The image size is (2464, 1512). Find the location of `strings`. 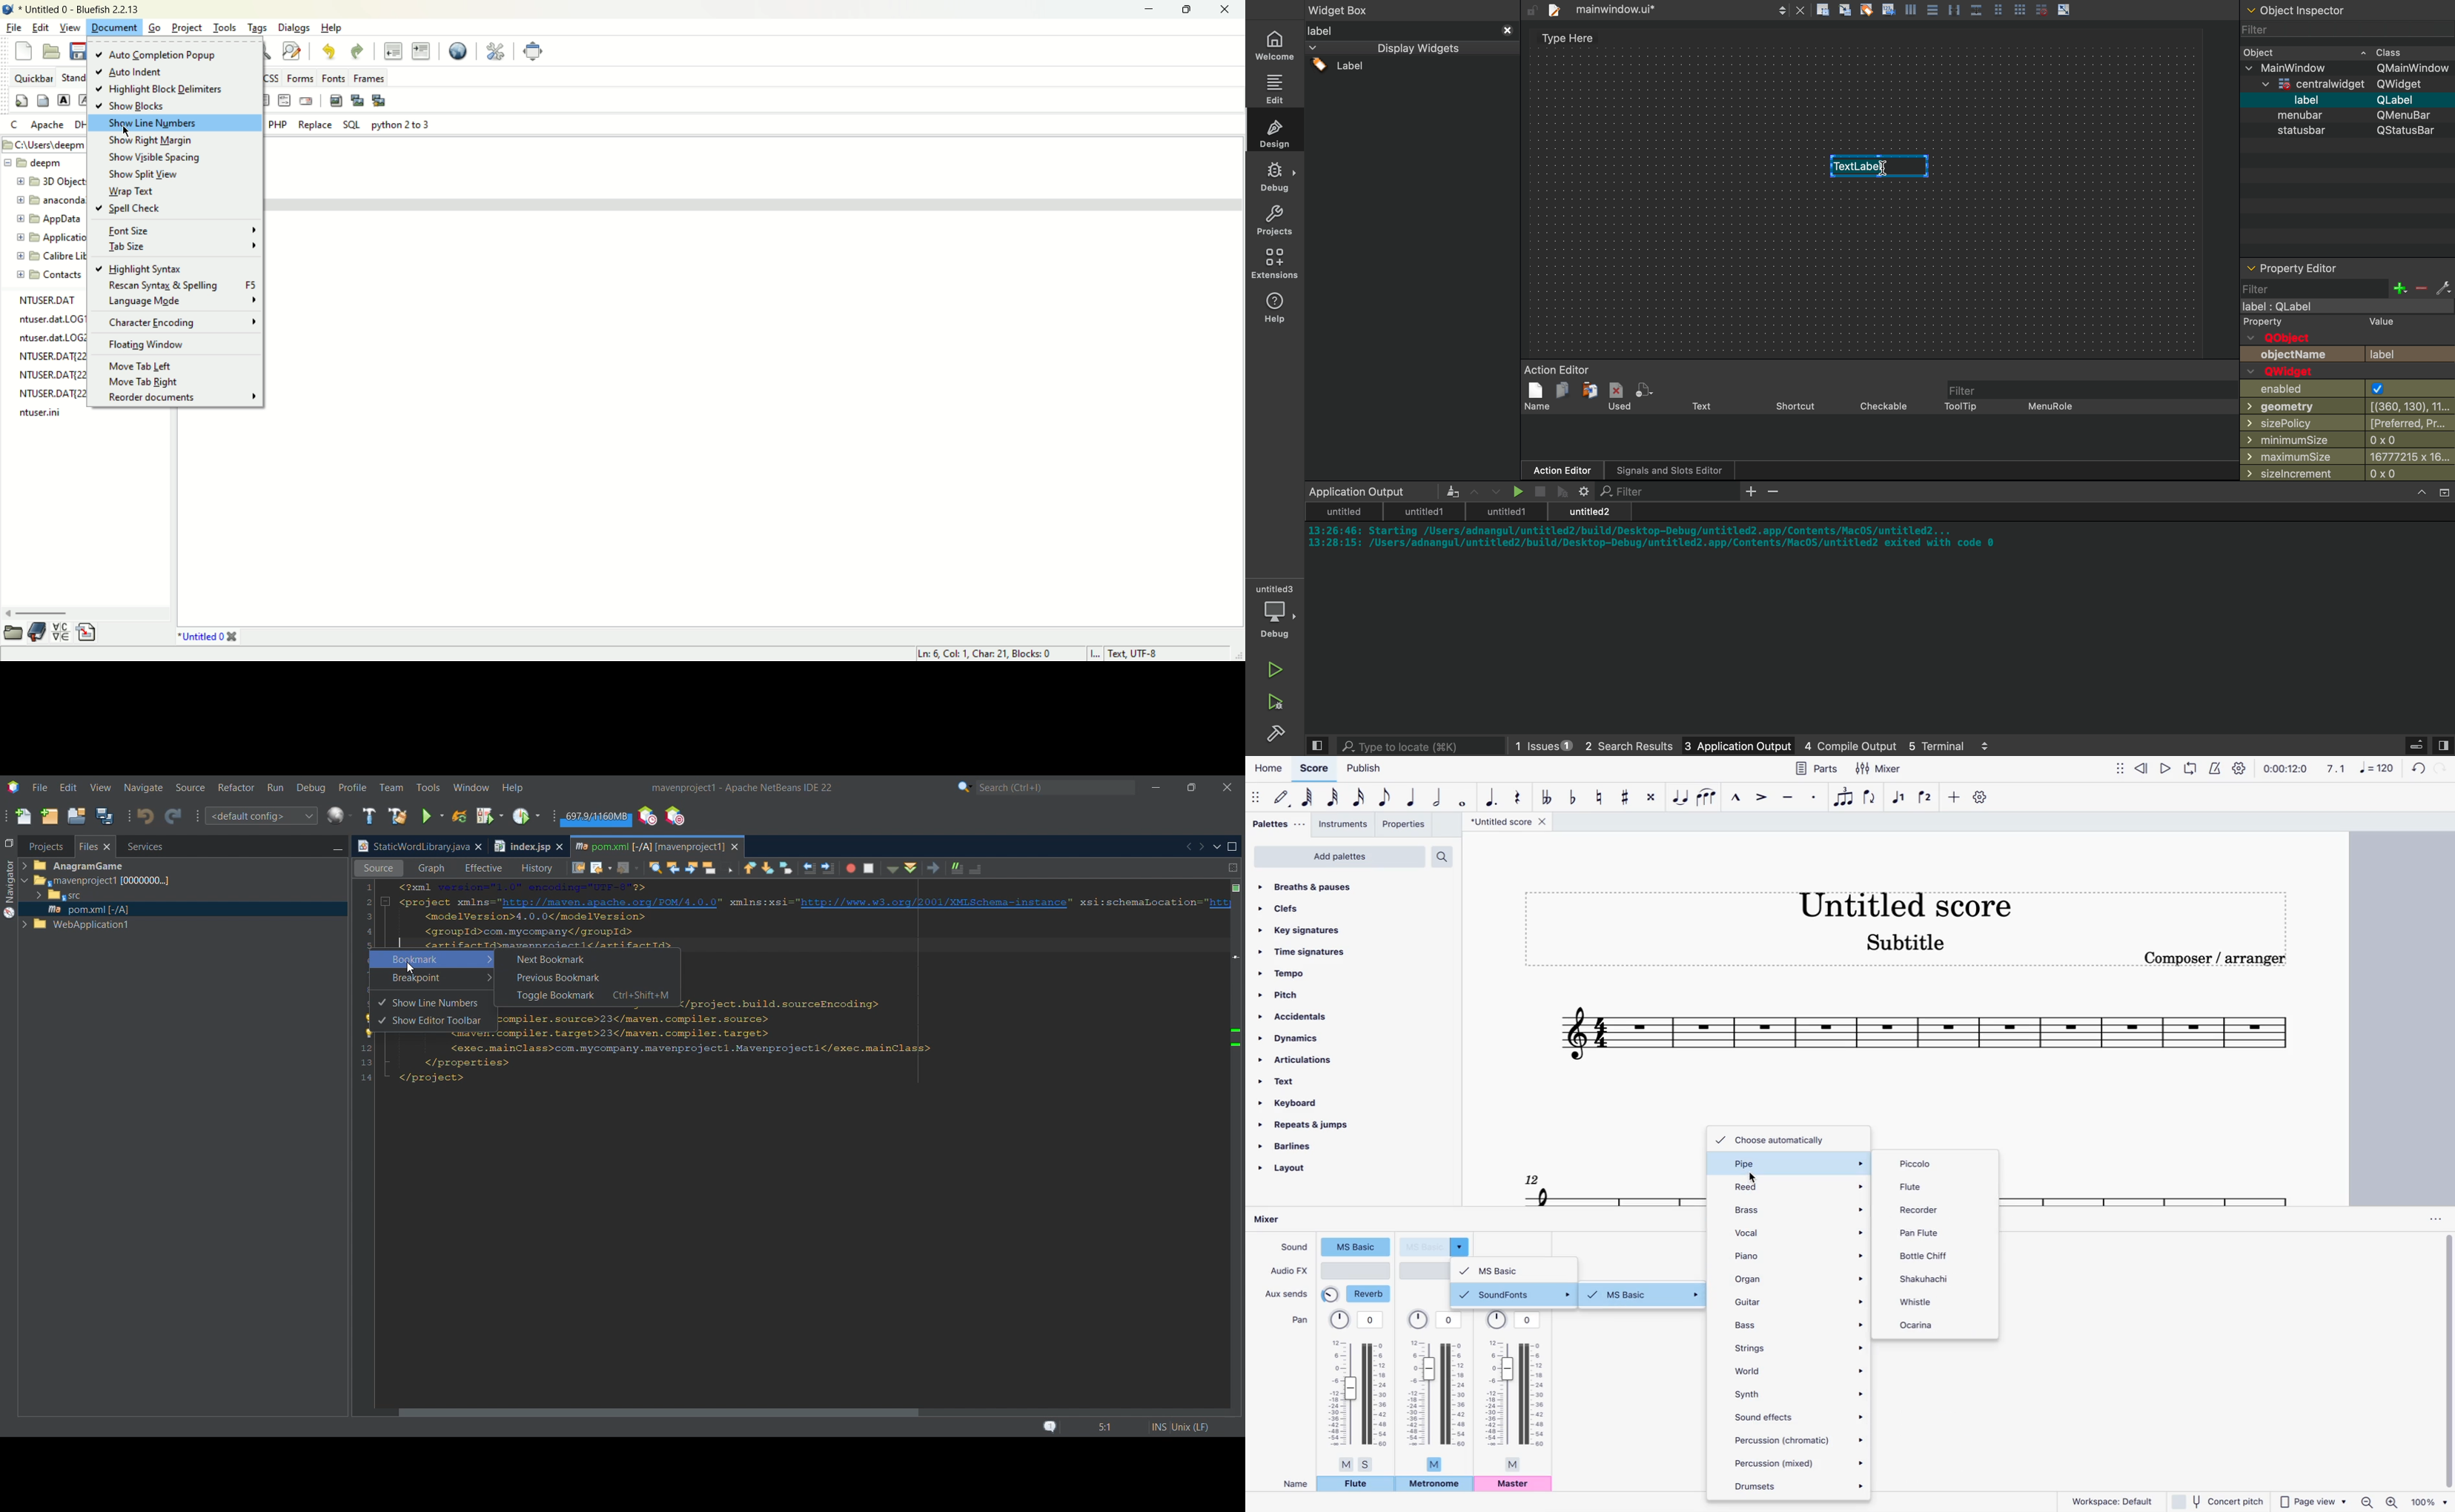

strings is located at coordinates (1797, 1345).